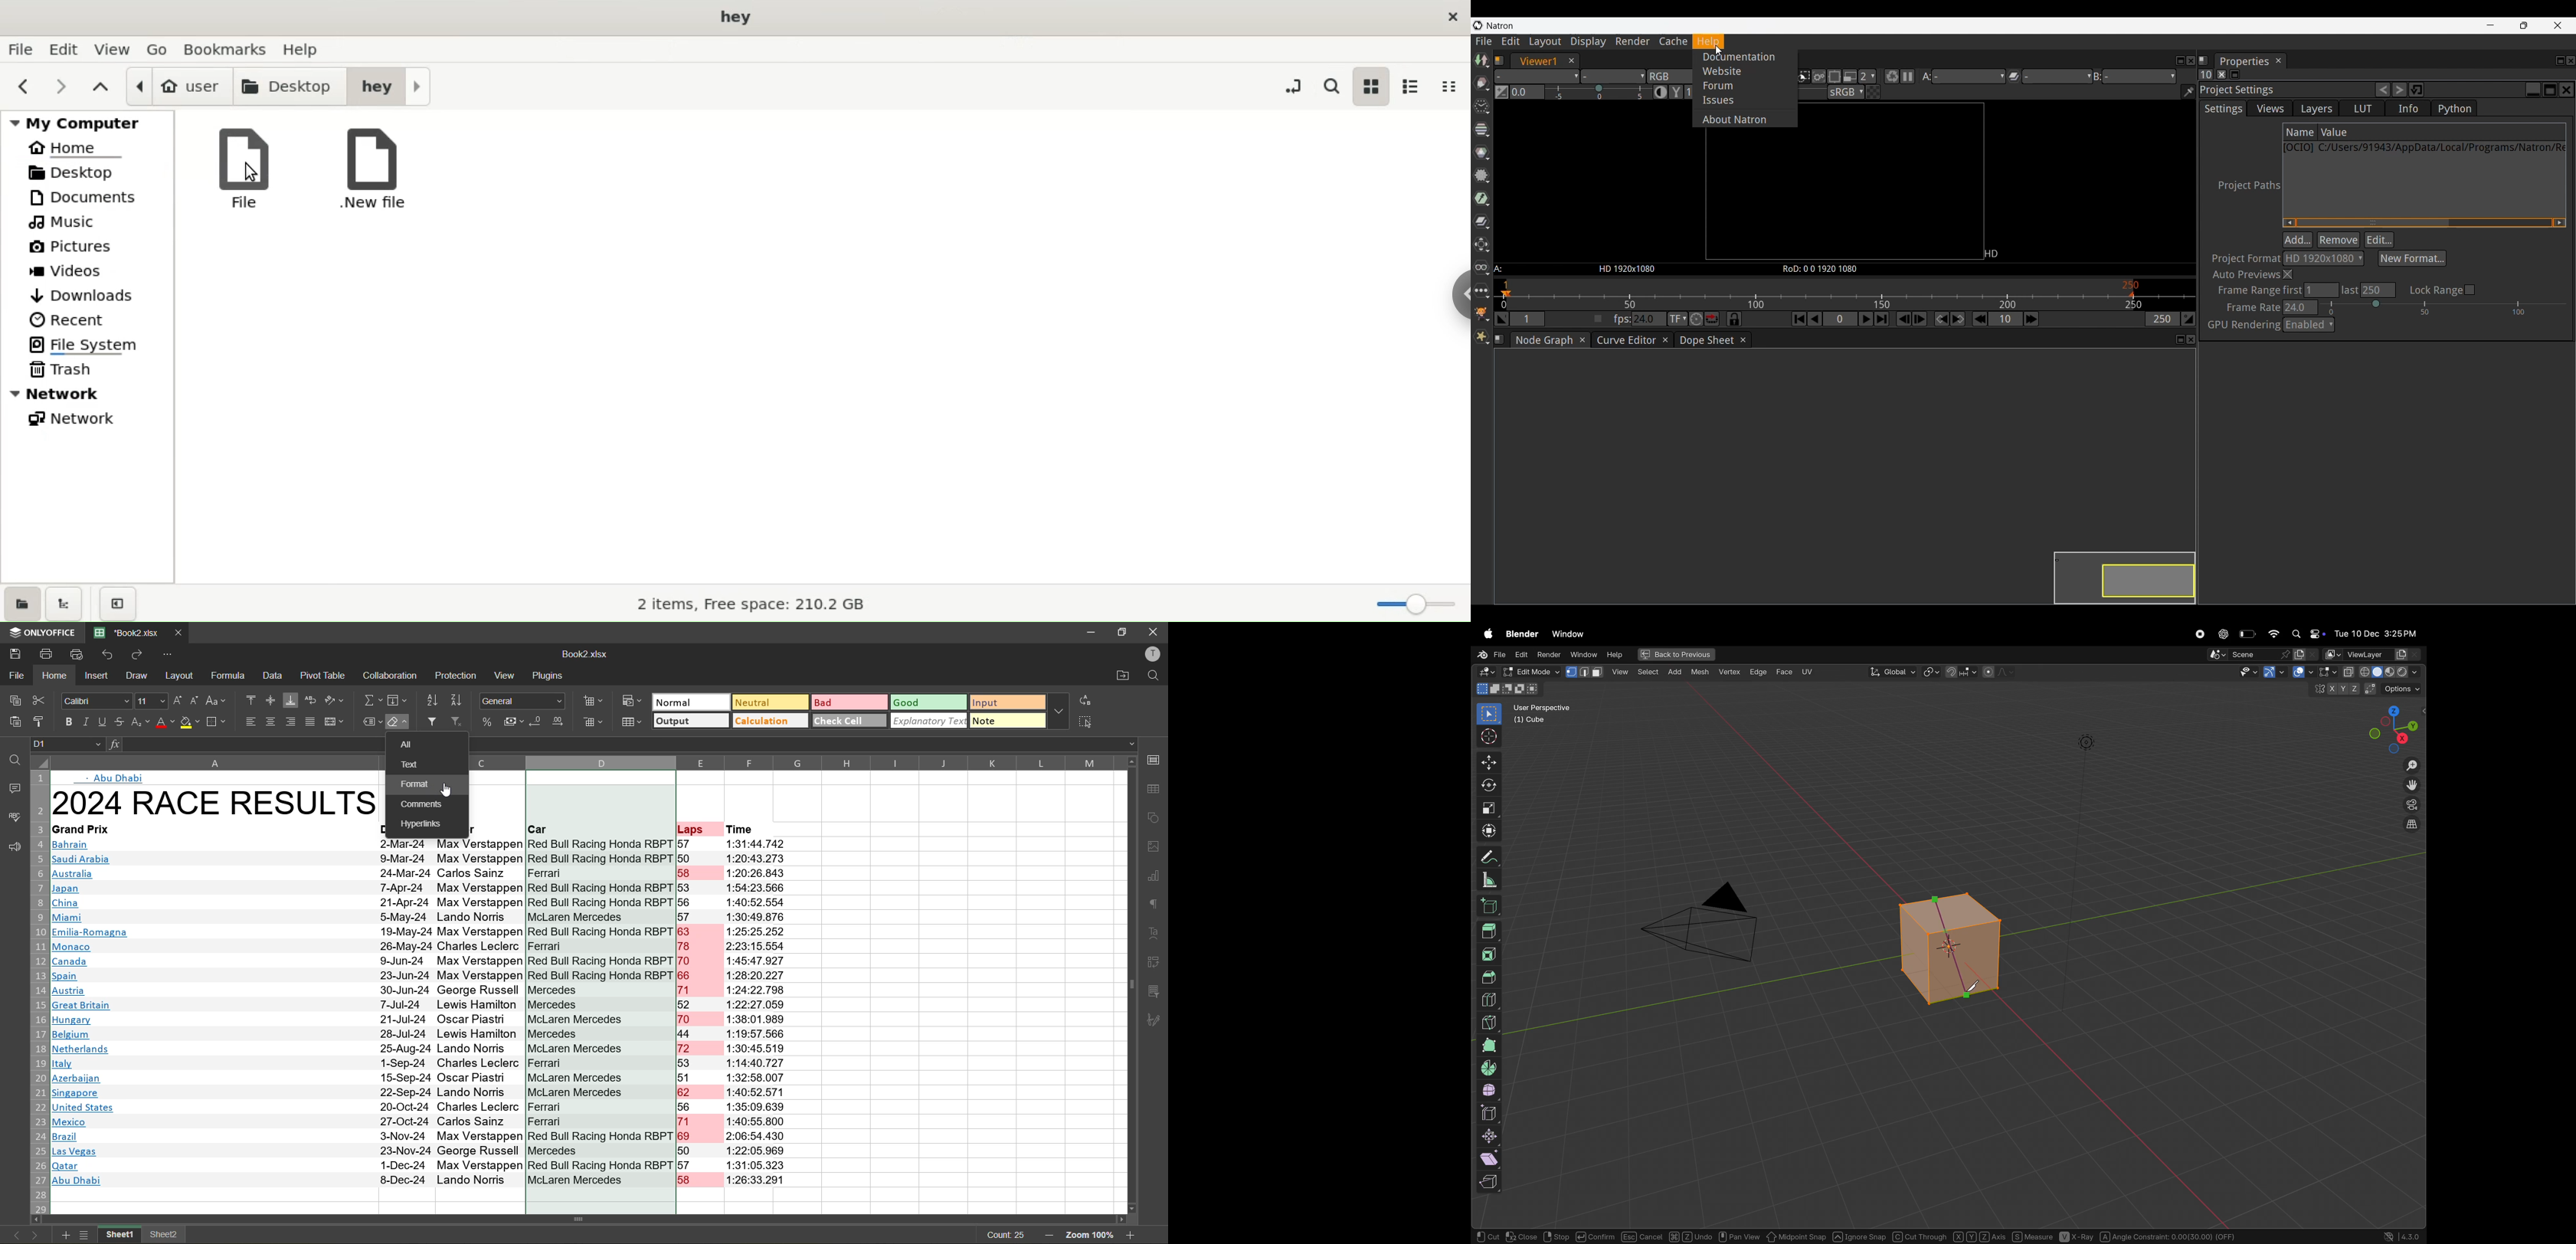 The height and width of the screenshot is (1260, 2576). What do you see at coordinates (419, 1049) in the screenshot?
I see `Netherlands 25-Aug-24 Lando Norris McLaren Mercedes 72 1:30:45.519` at bounding box center [419, 1049].